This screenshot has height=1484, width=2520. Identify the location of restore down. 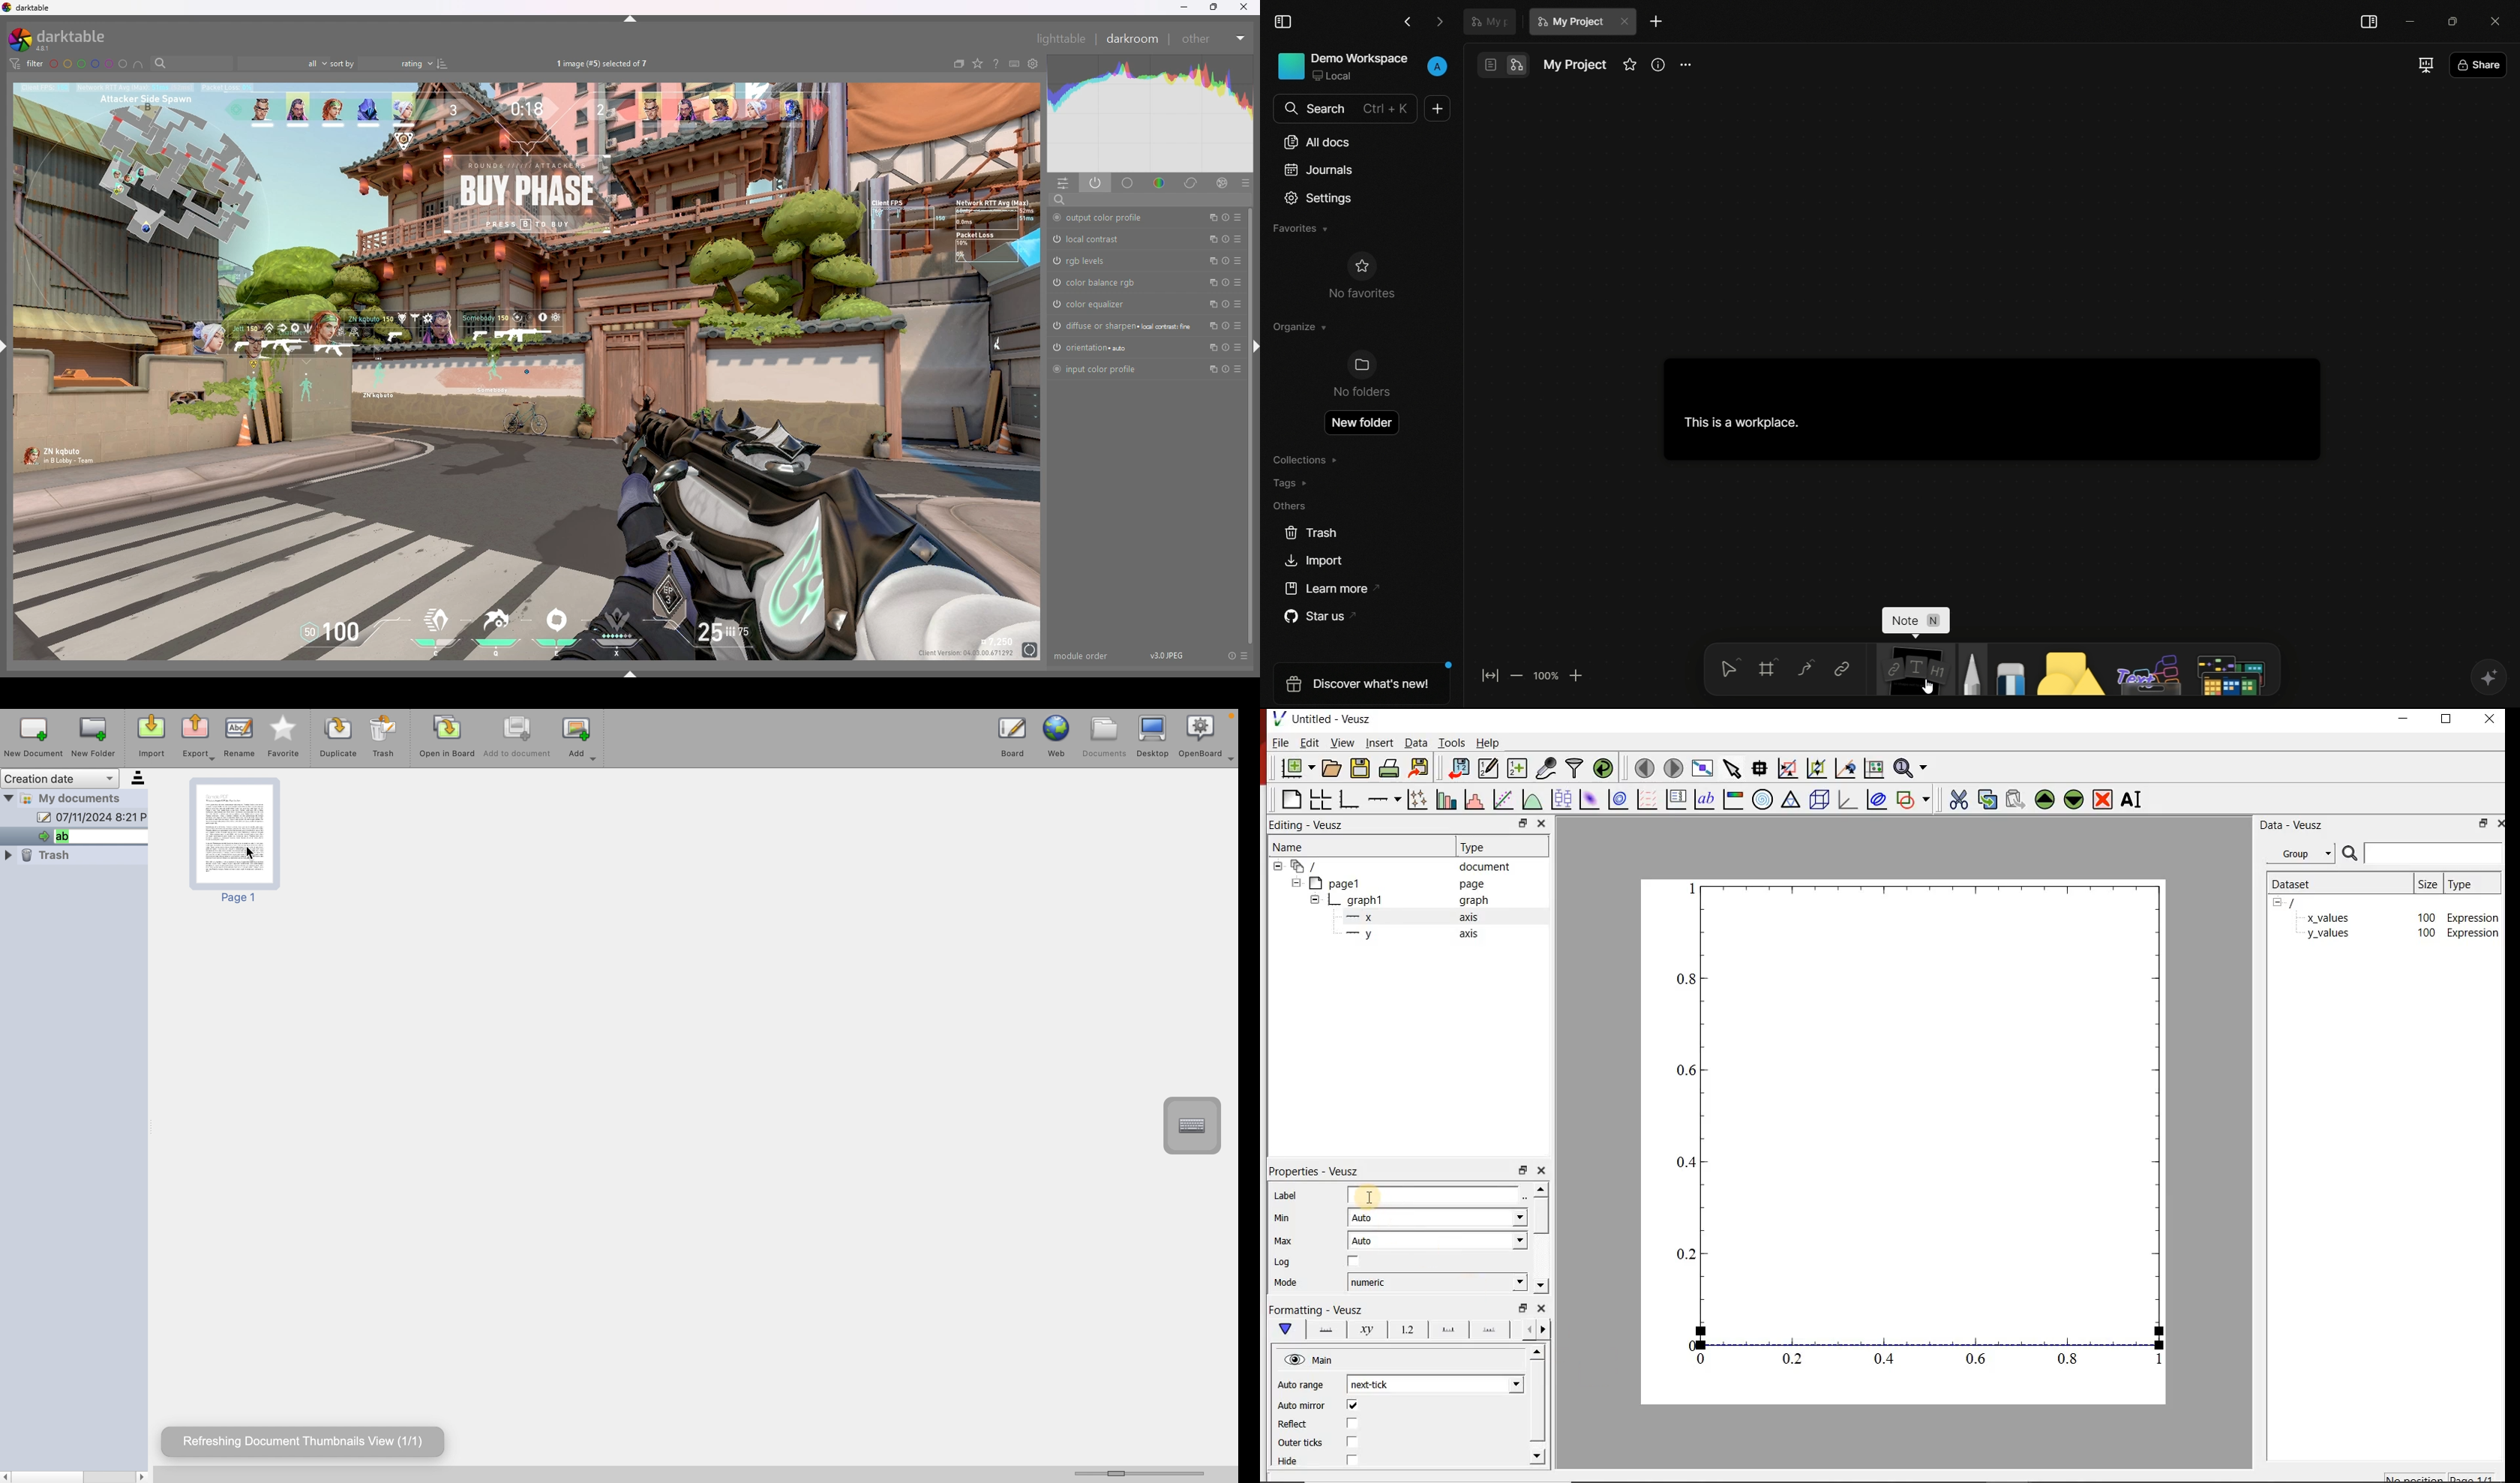
(2446, 720).